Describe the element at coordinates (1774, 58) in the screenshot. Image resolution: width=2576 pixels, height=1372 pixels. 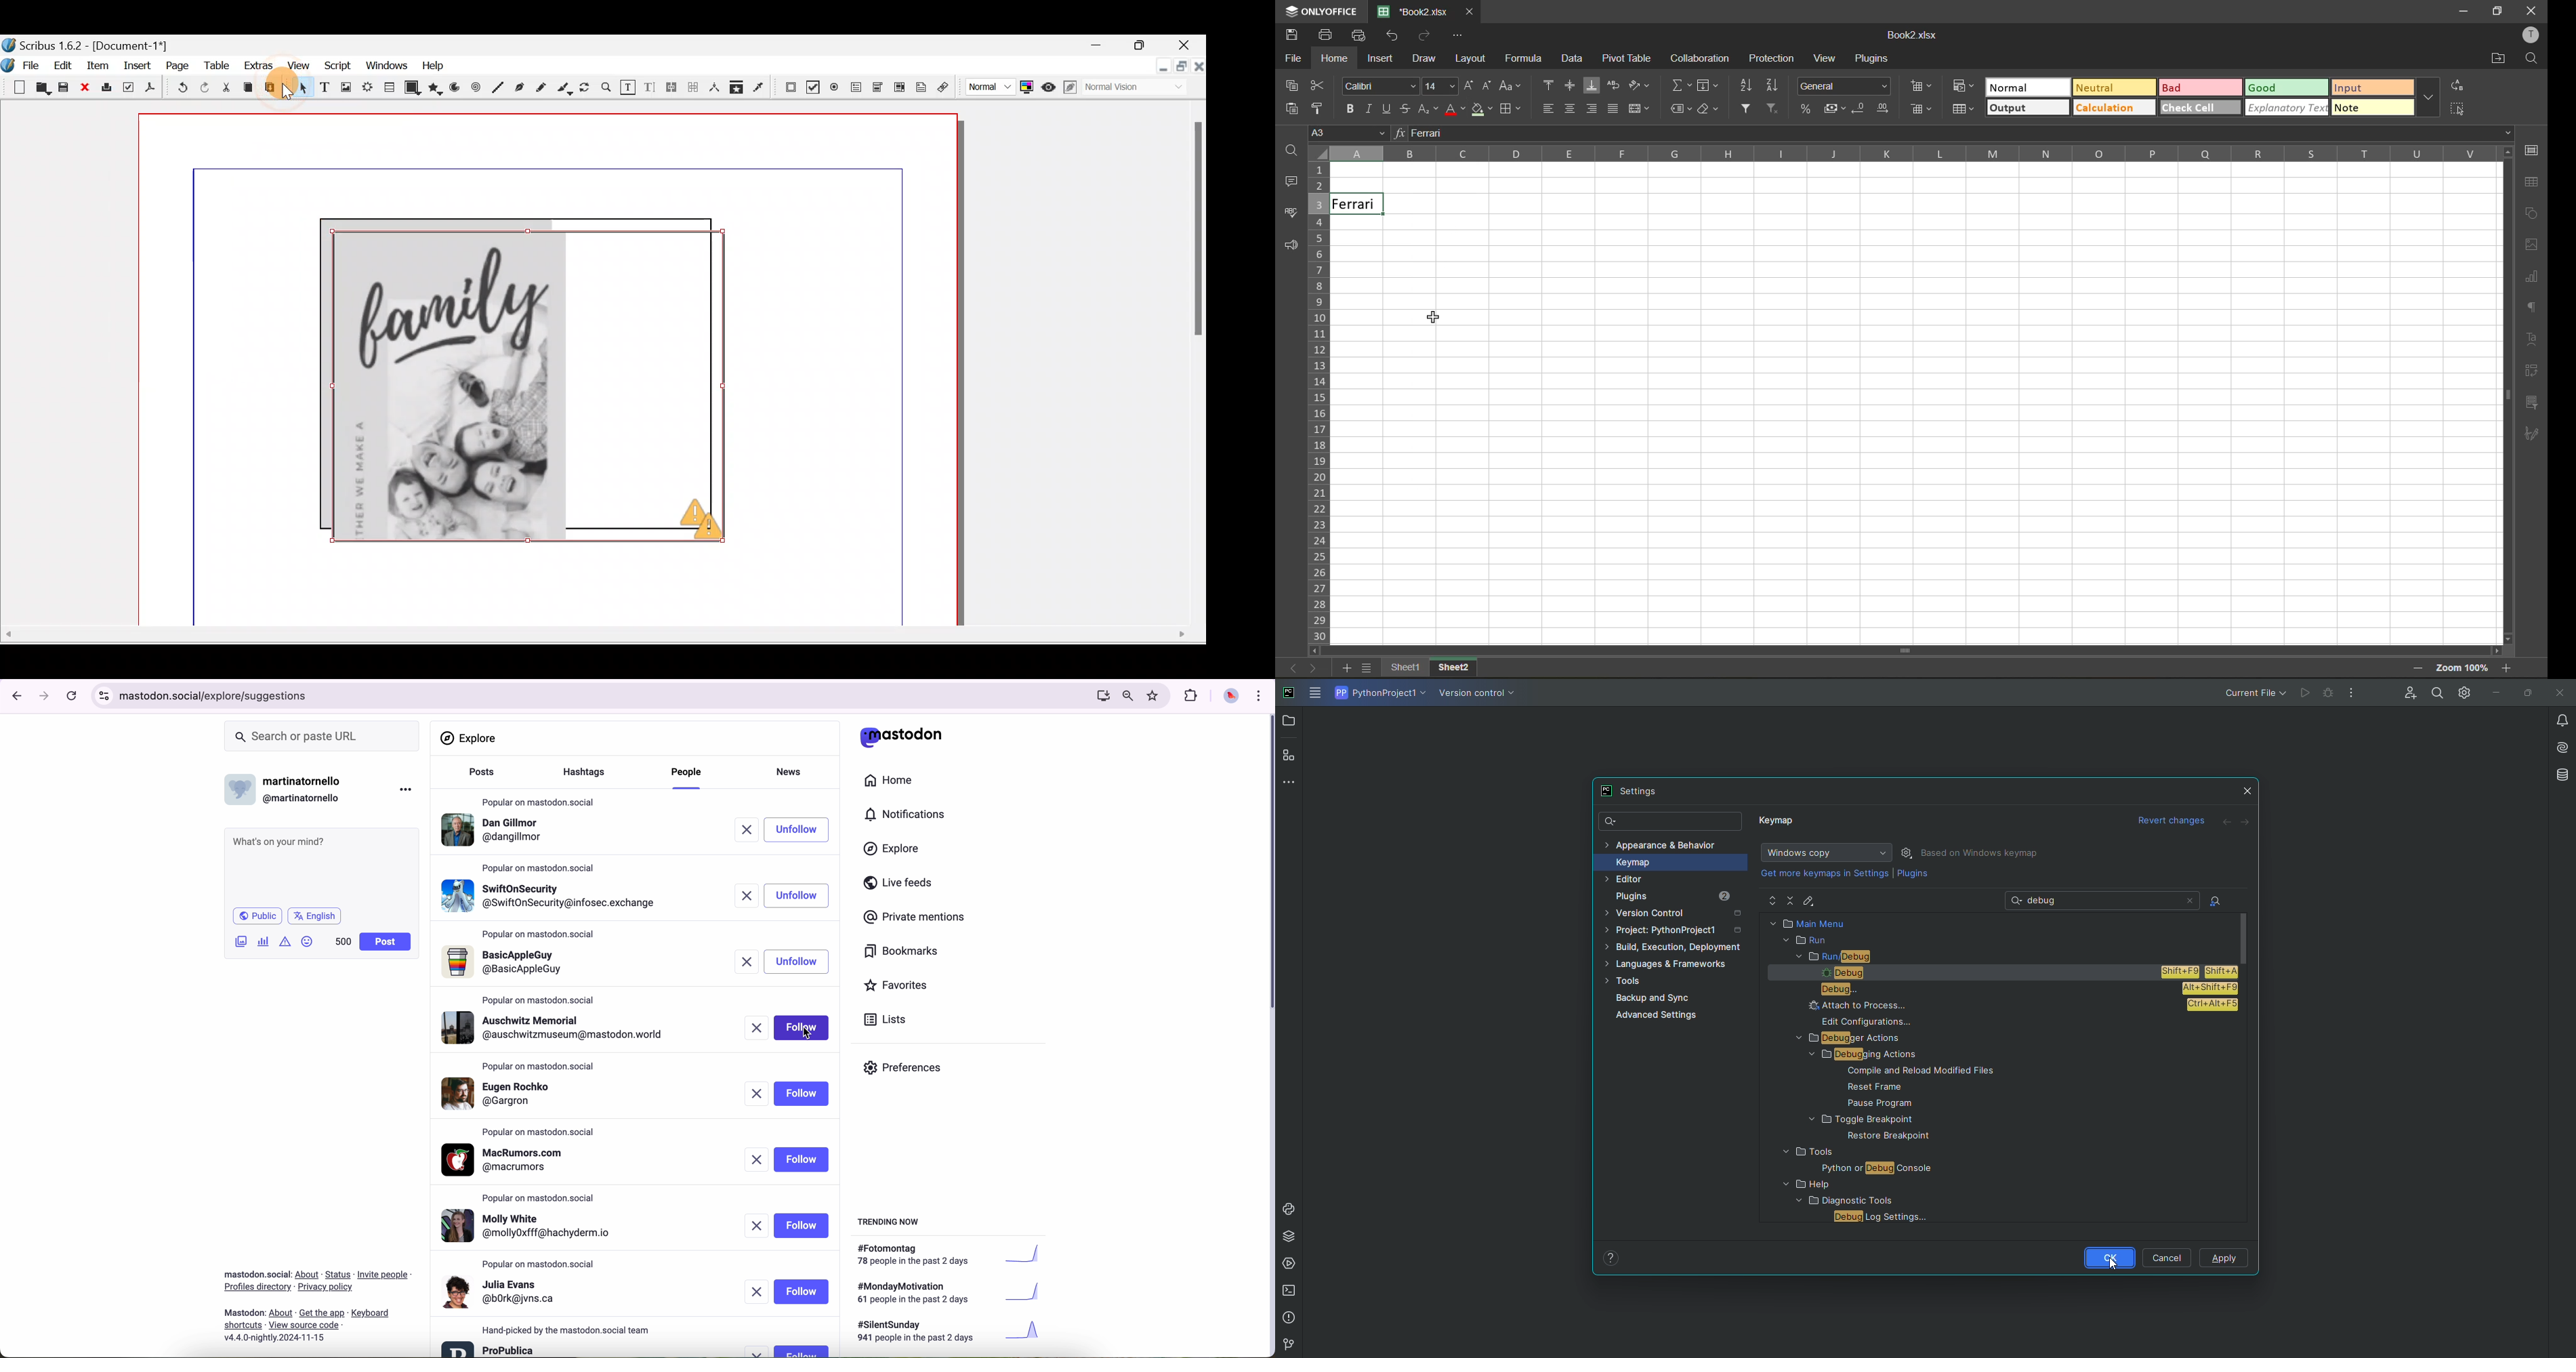
I see `protection` at that location.